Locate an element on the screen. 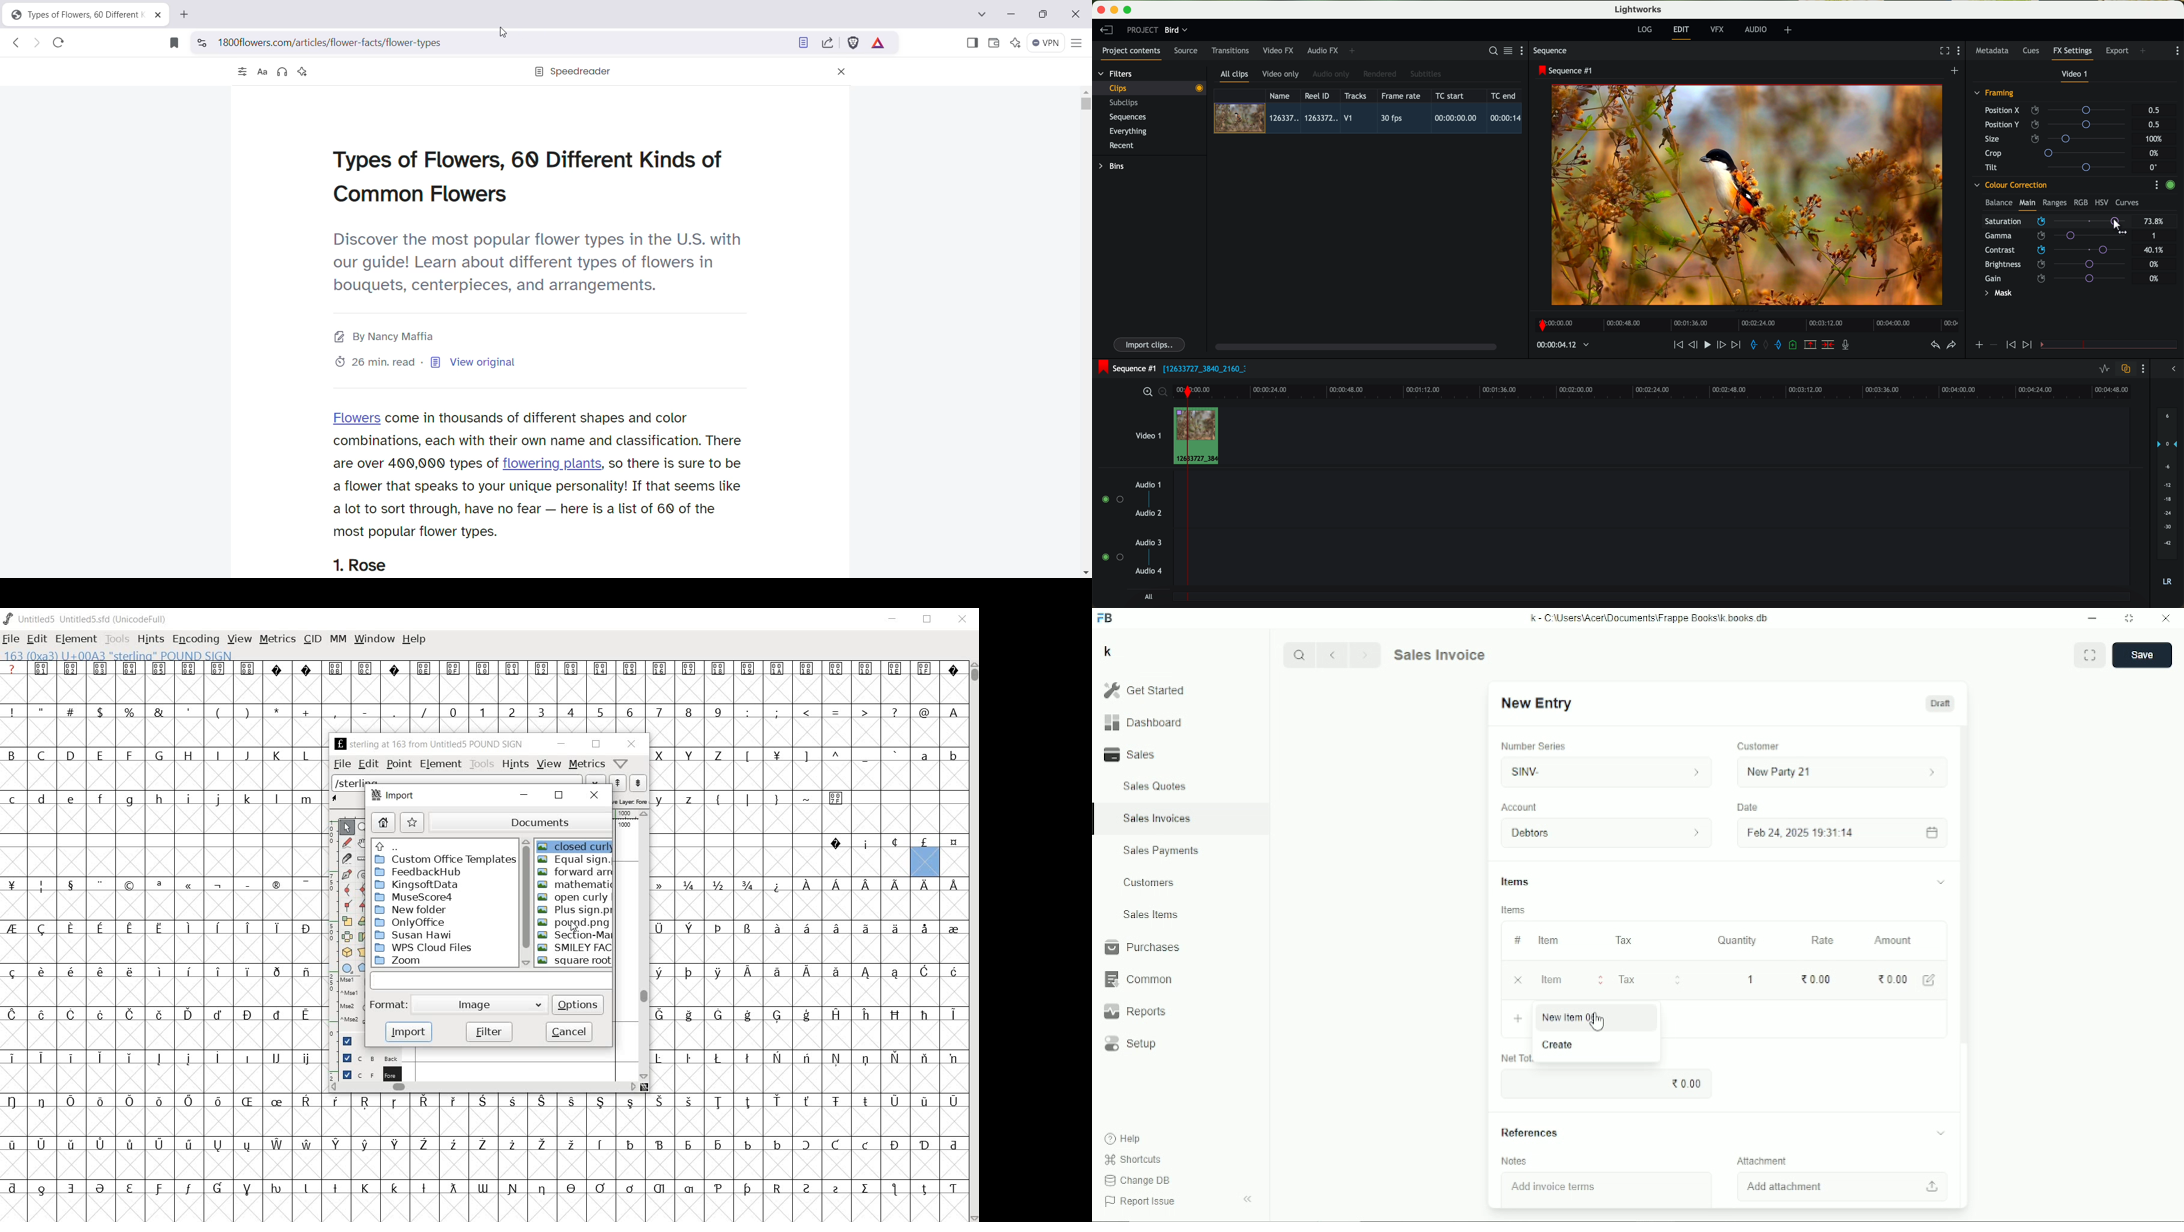  1/4 is located at coordinates (688, 885).